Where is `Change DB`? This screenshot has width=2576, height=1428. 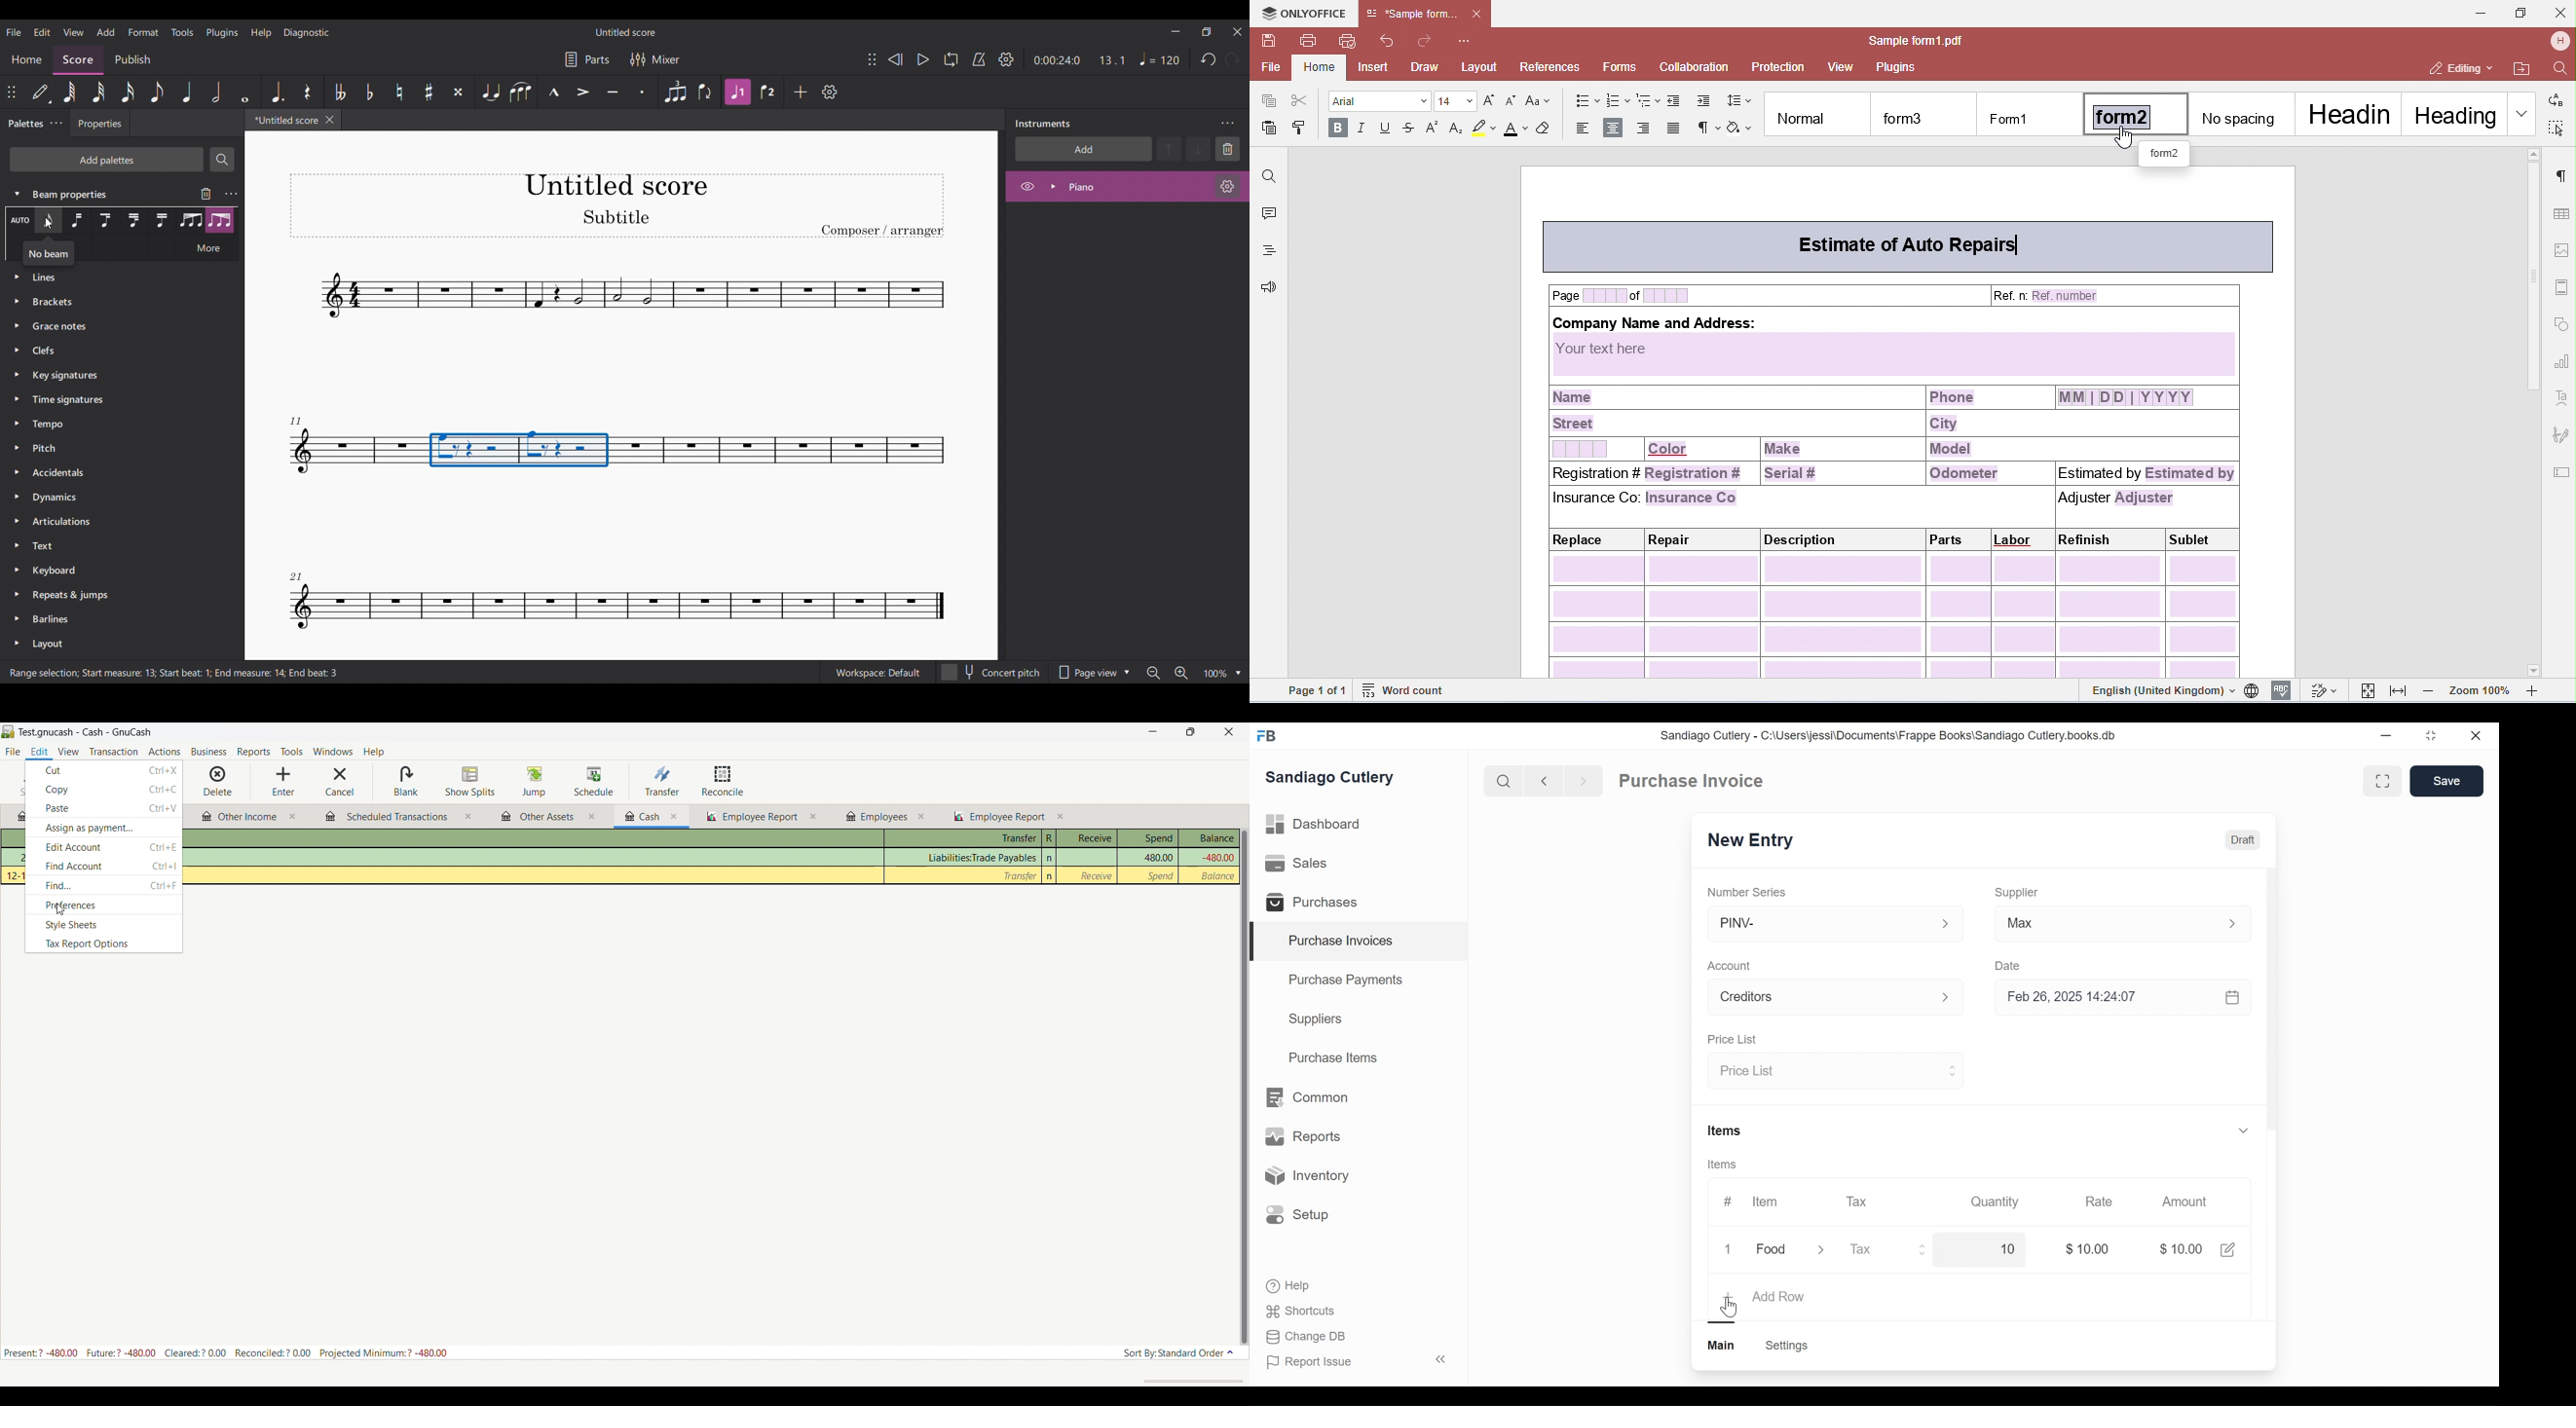 Change DB is located at coordinates (1308, 1337).